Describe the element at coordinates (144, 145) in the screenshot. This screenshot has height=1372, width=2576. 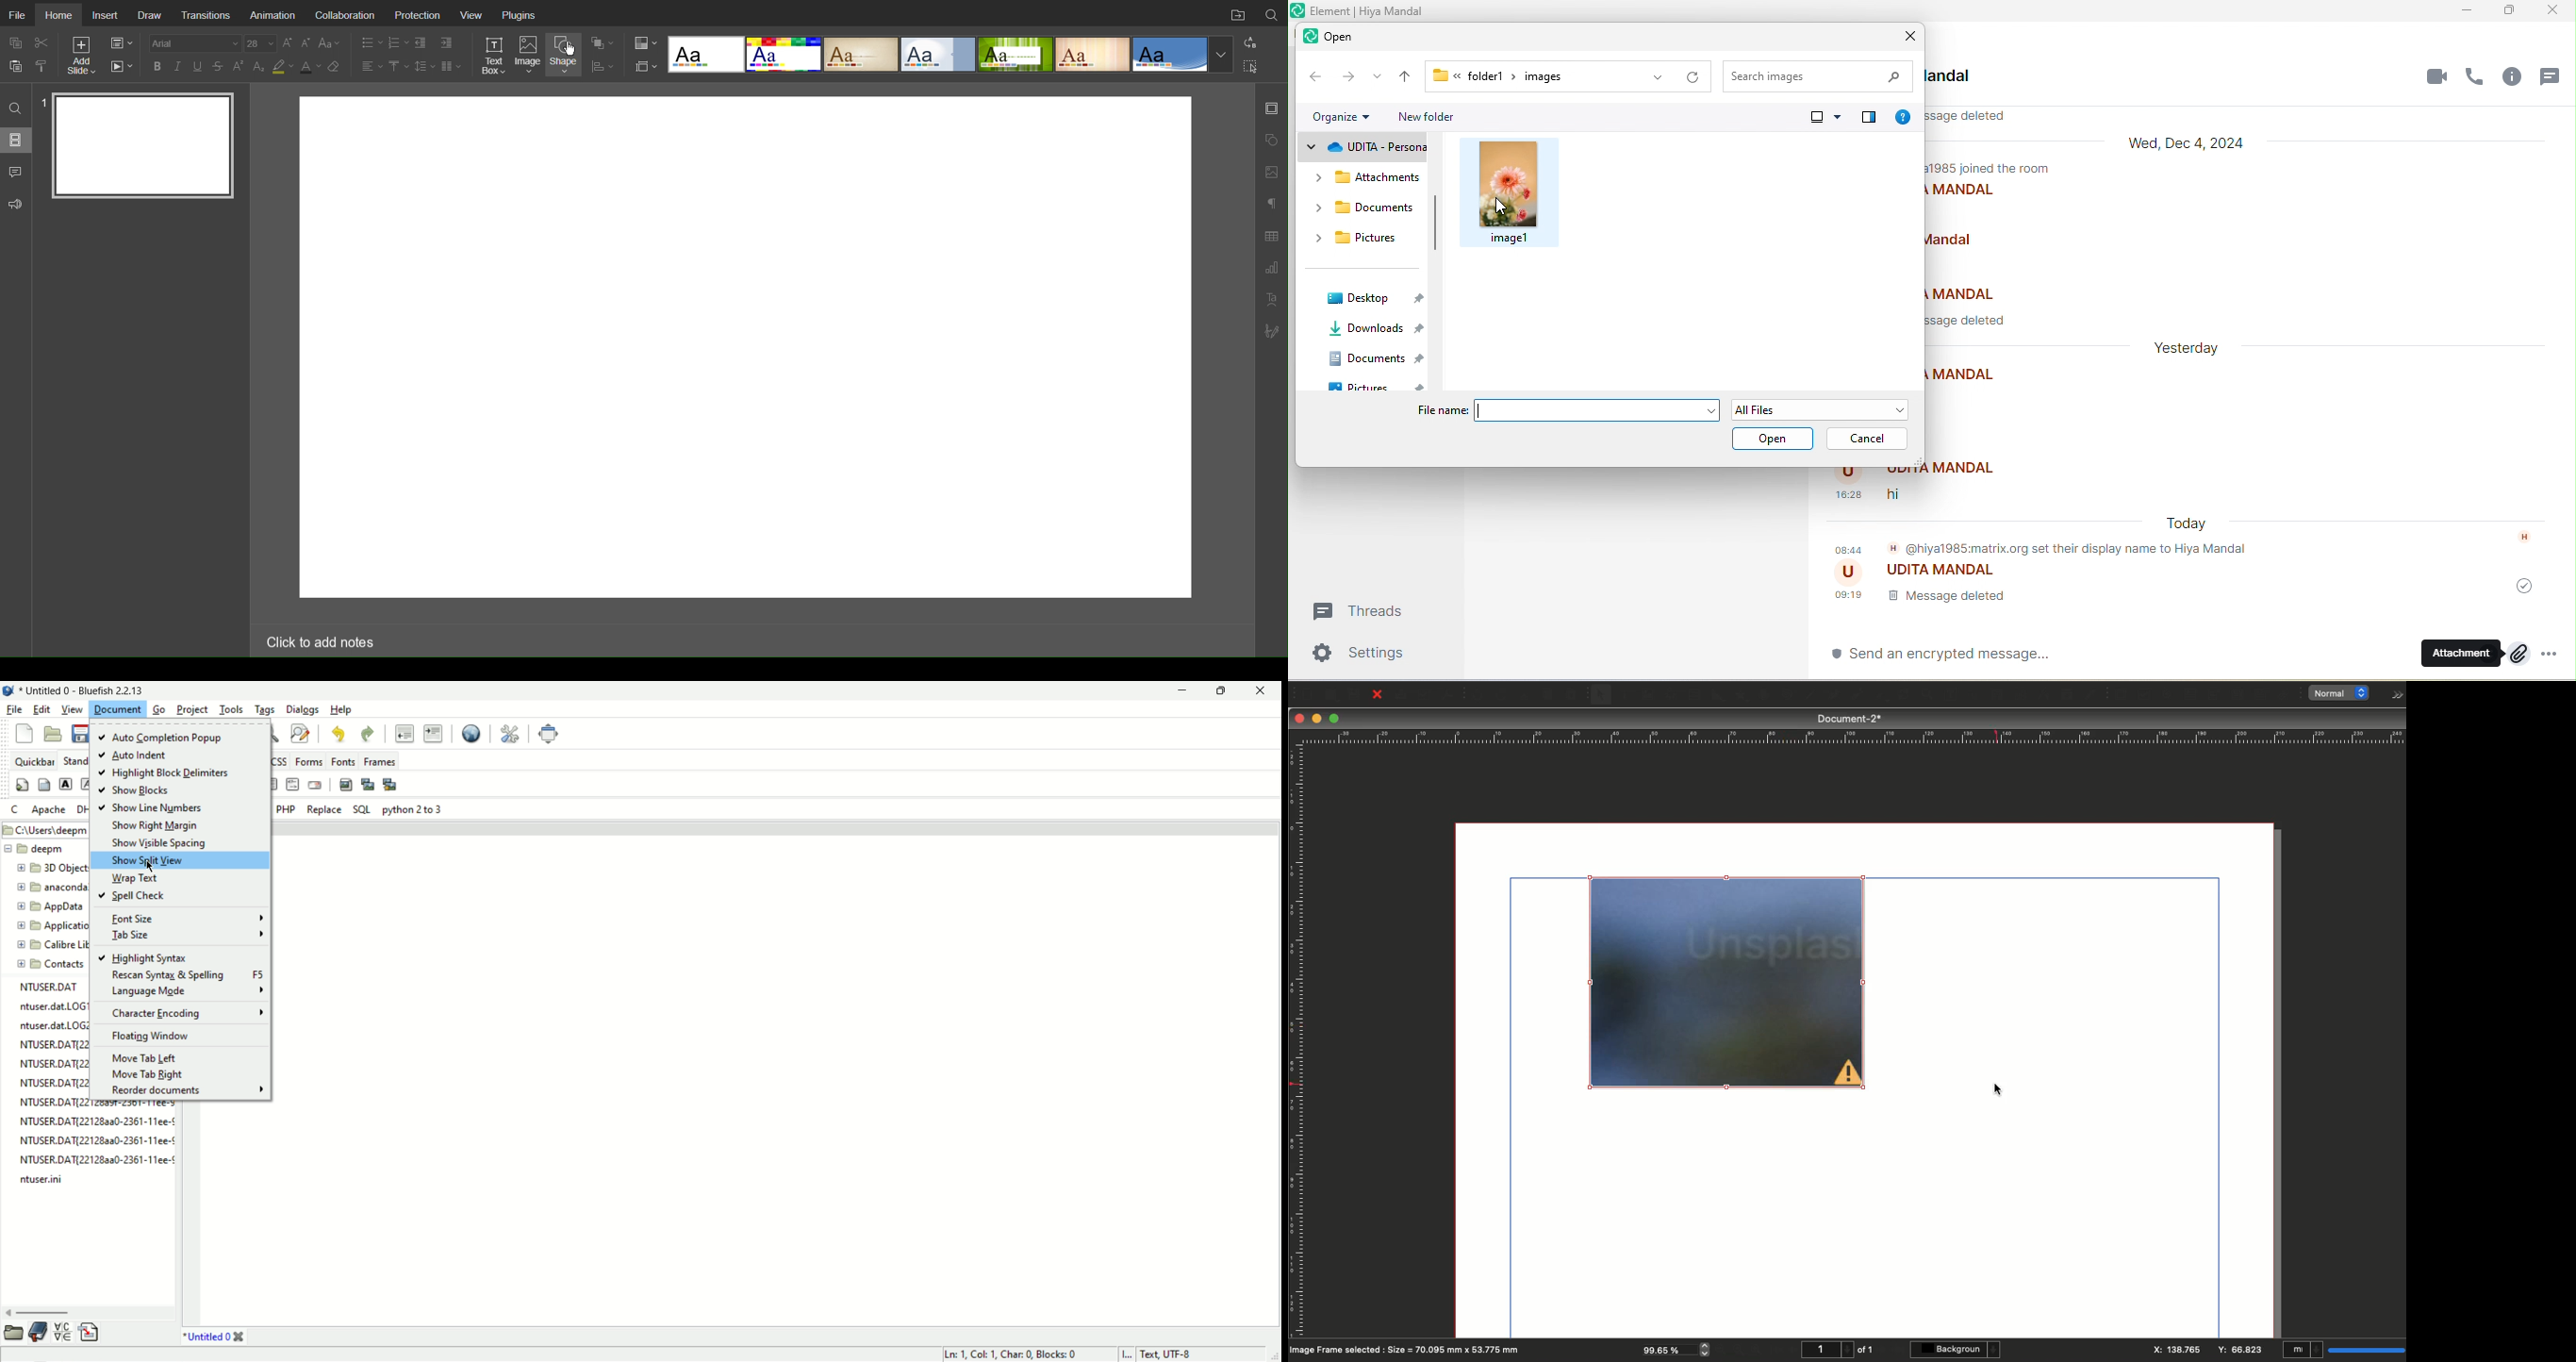
I see `Slide 1` at that location.